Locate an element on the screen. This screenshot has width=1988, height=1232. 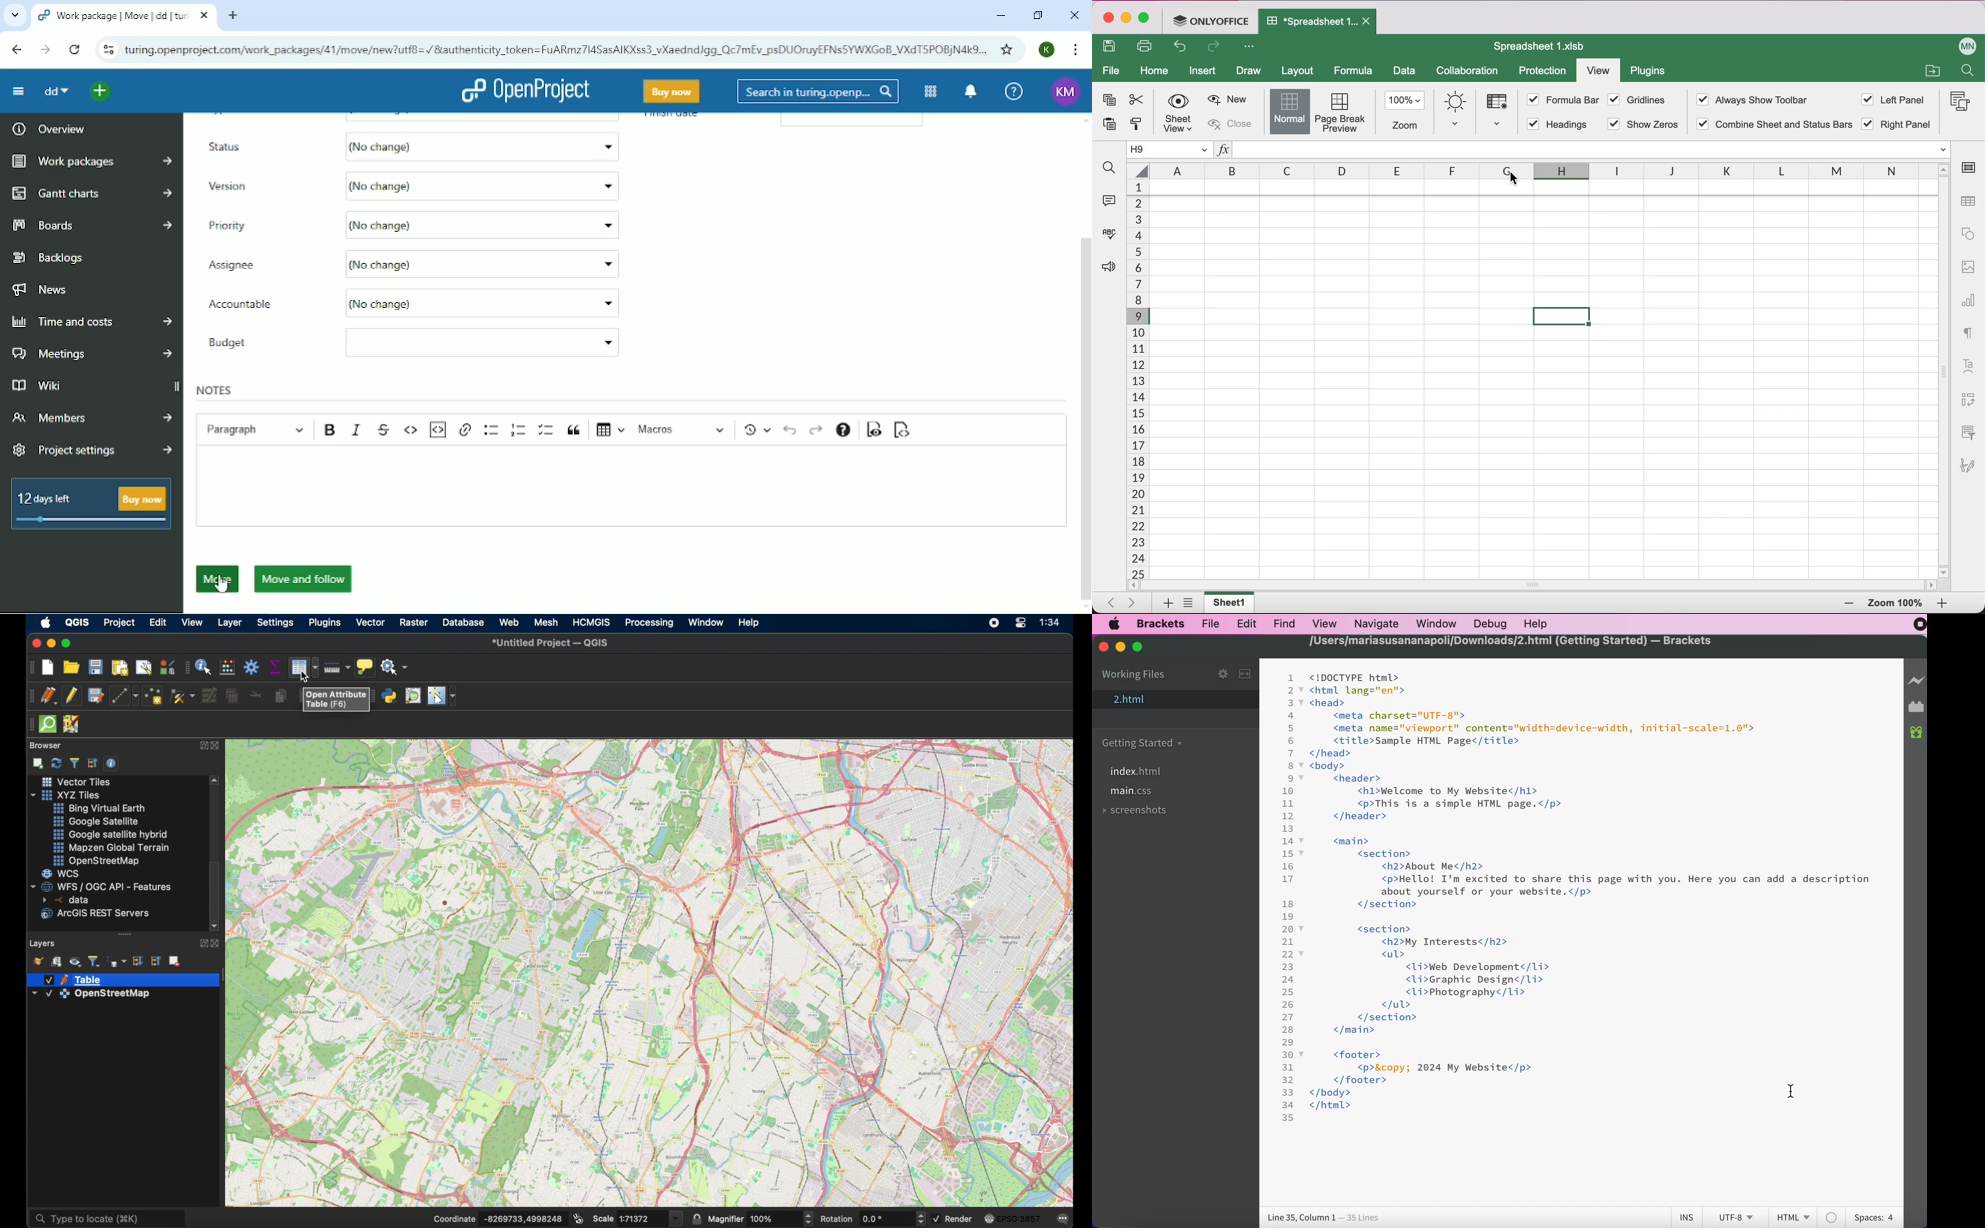
manage map theme is located at coordinates (76, 961).